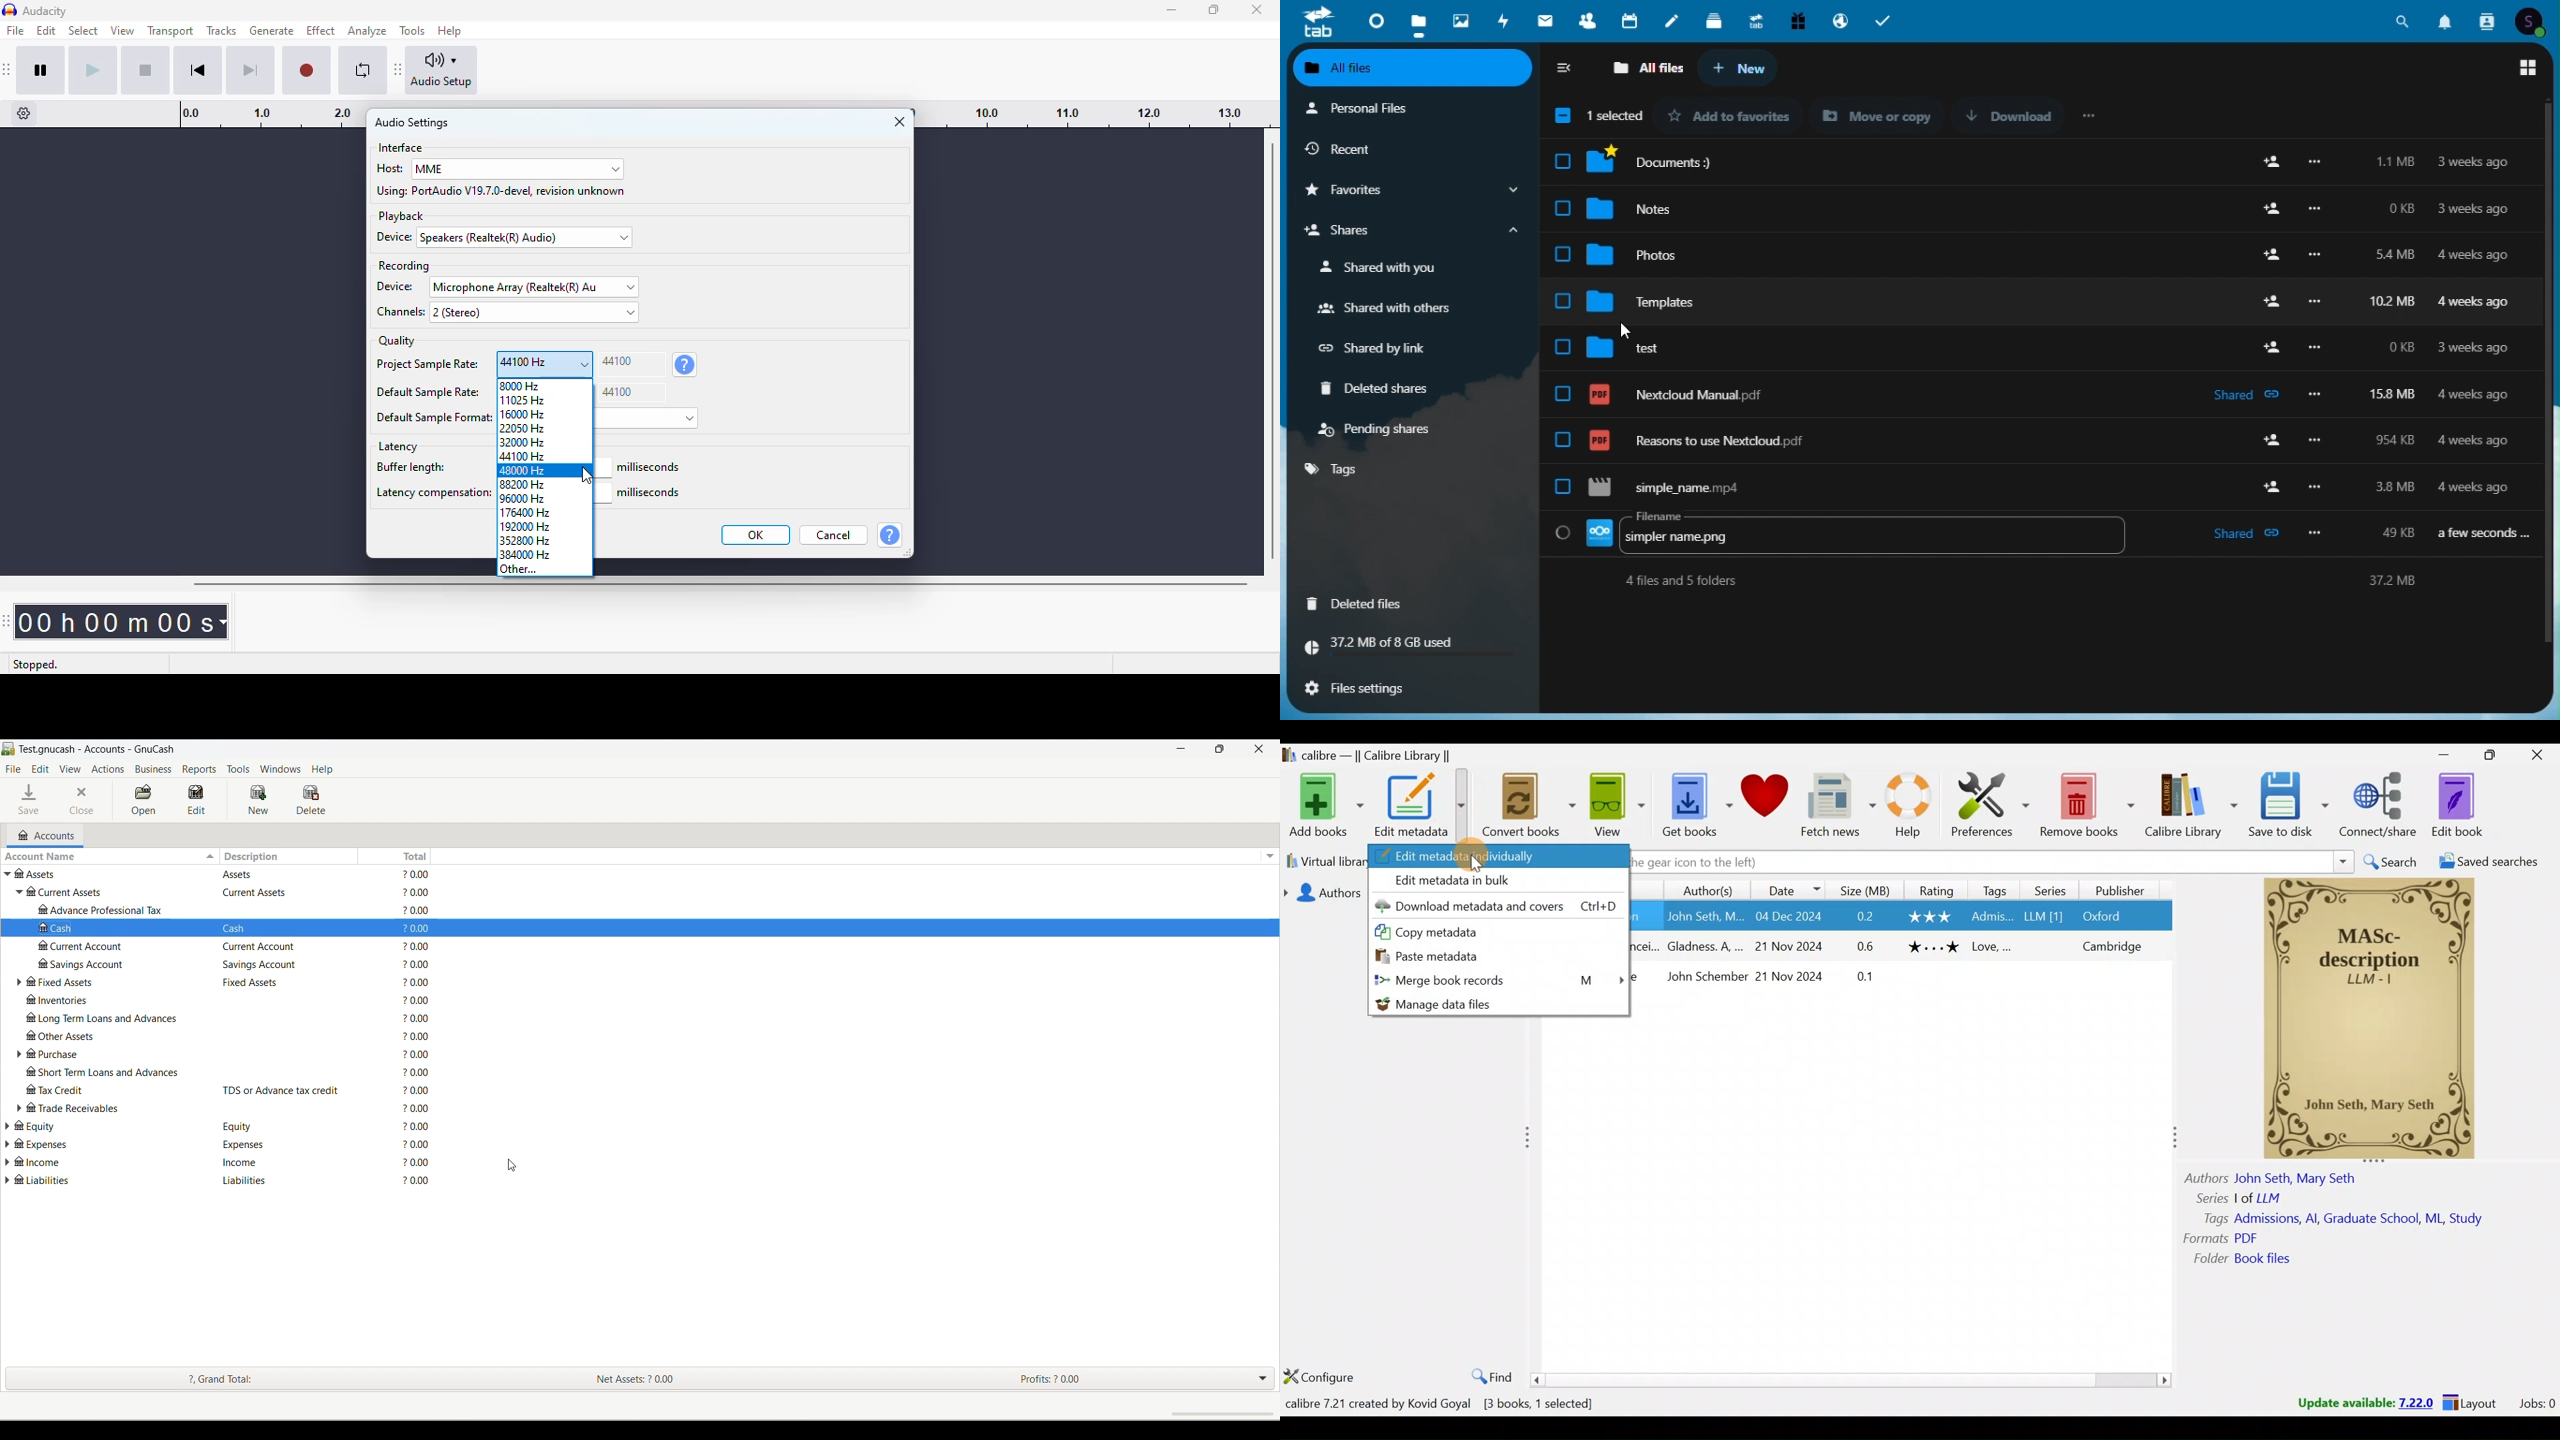 The image size is (2576, 1456). I want to click on select project sample rate, so click(544, 364).